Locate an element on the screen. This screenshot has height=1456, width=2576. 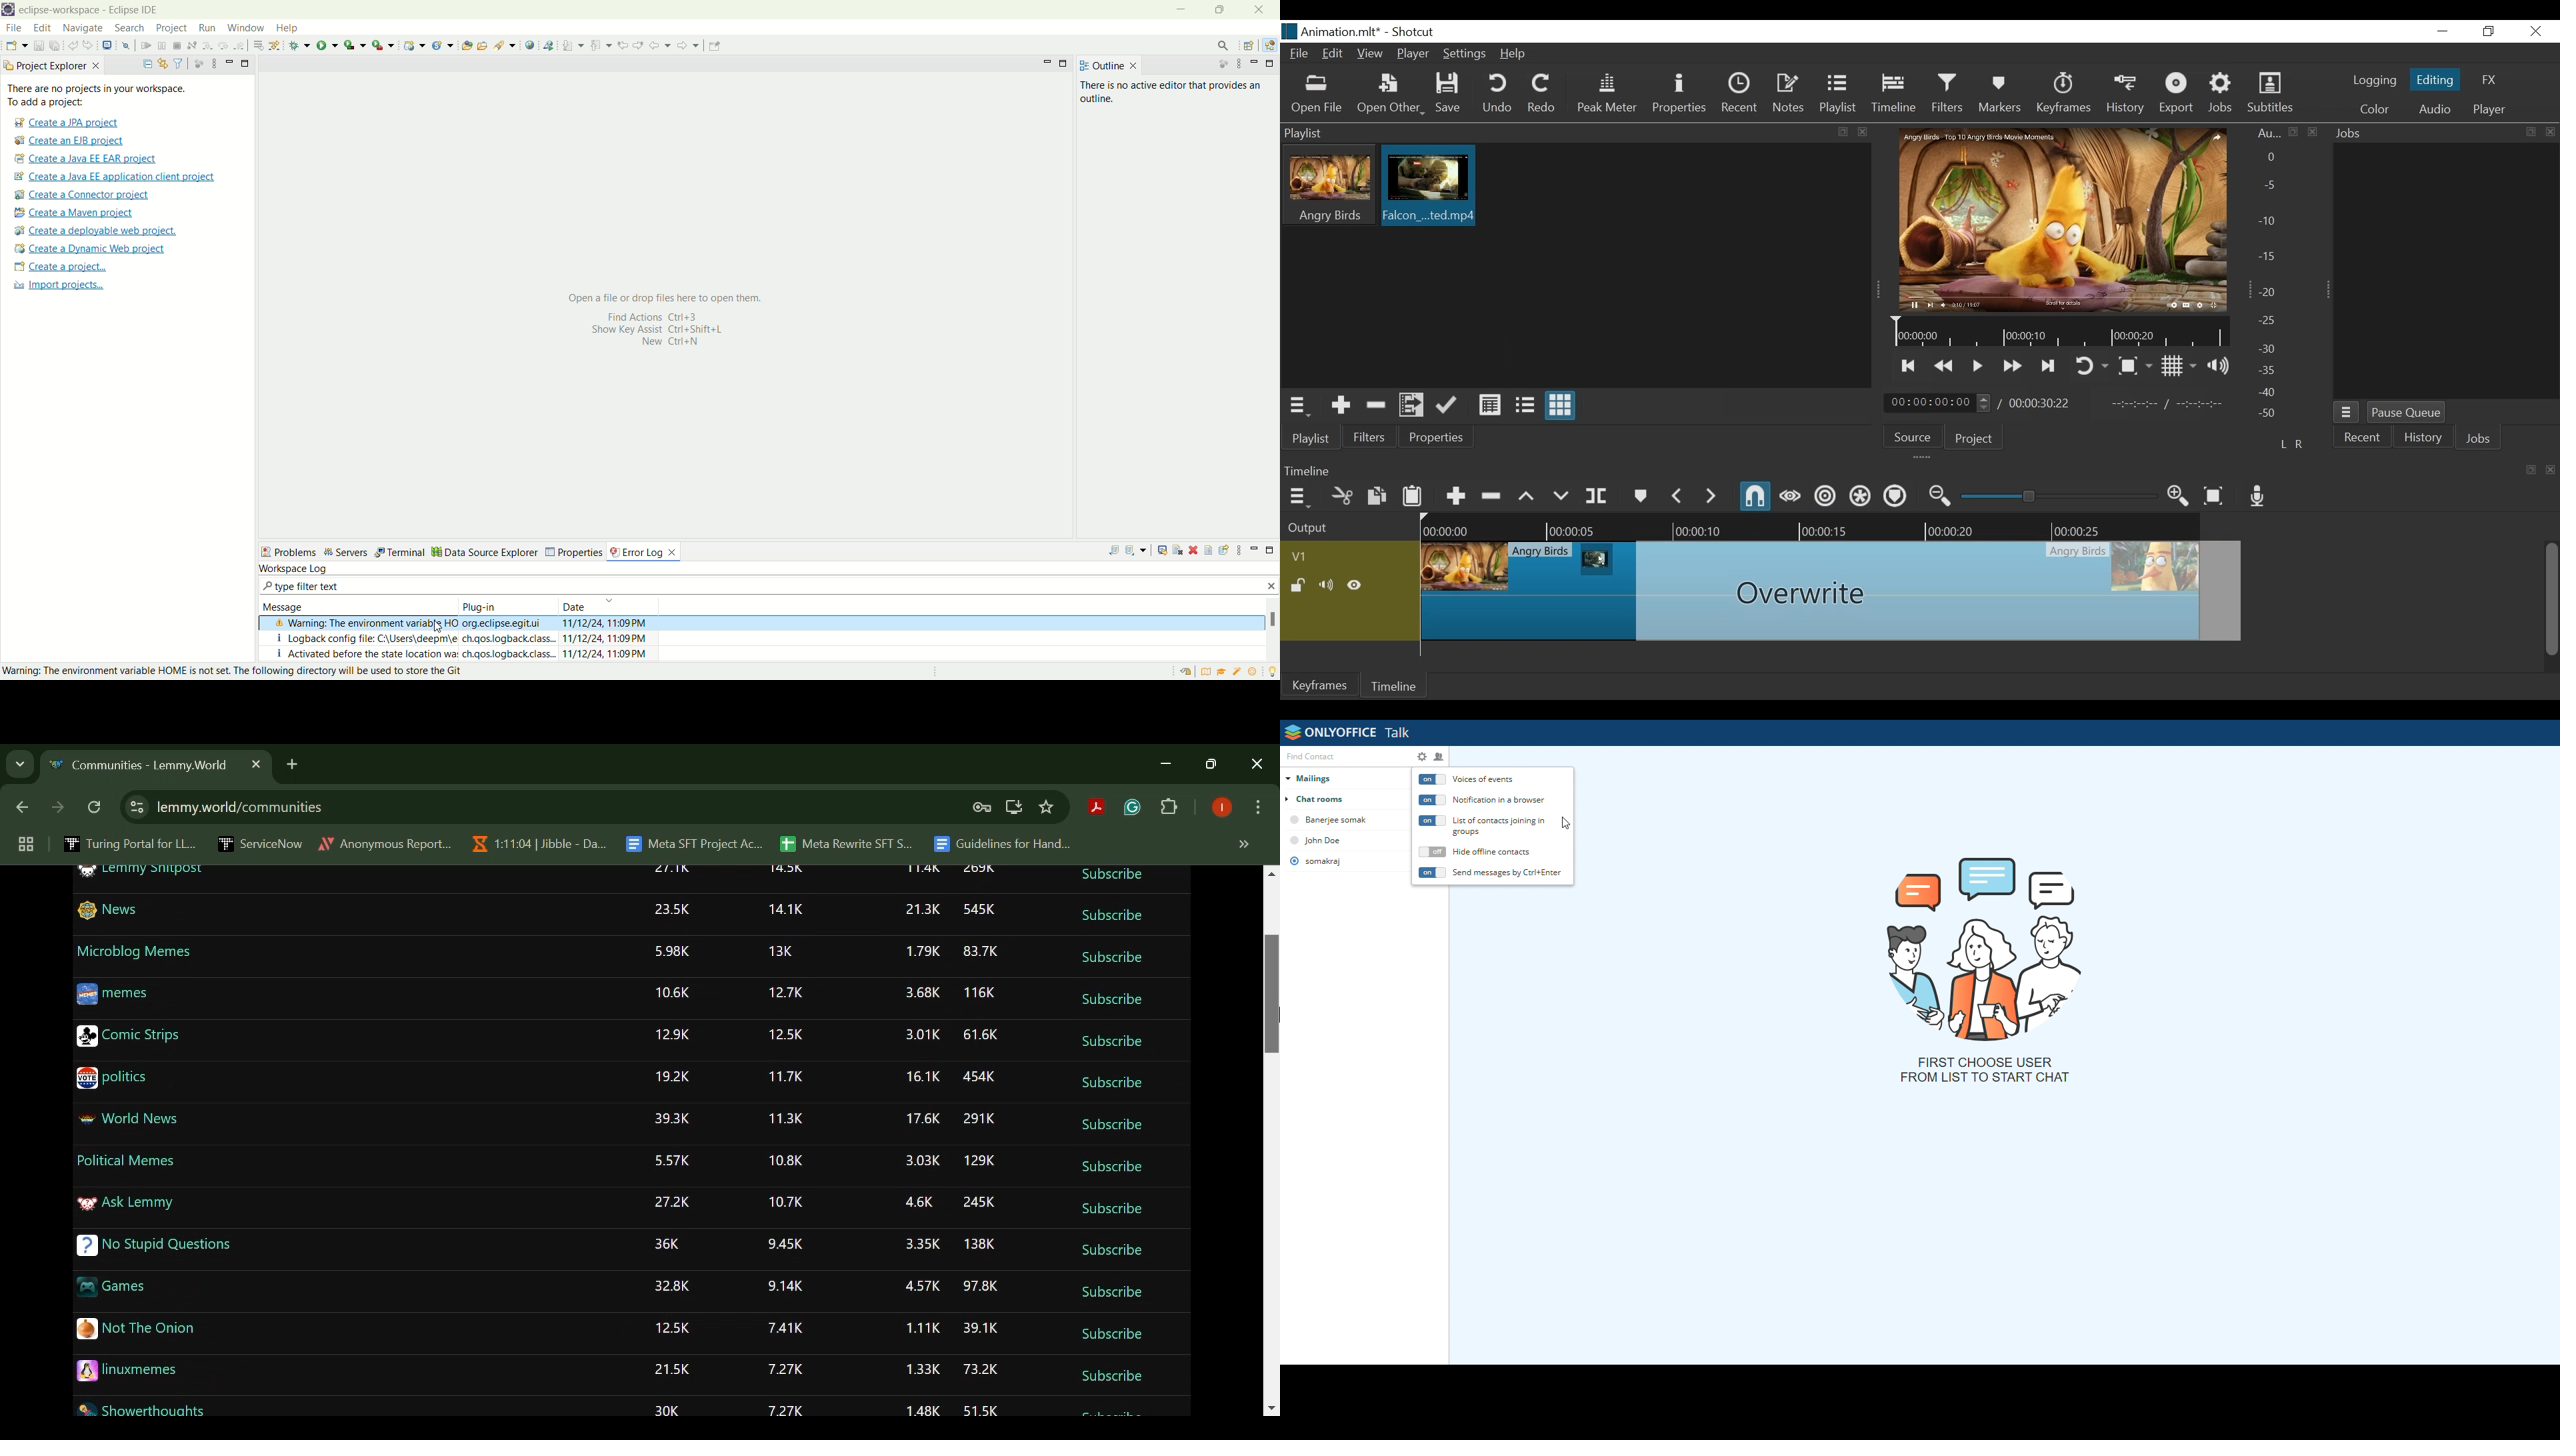
Meta SFT Project Ac... is located at coordinates (693, 845).